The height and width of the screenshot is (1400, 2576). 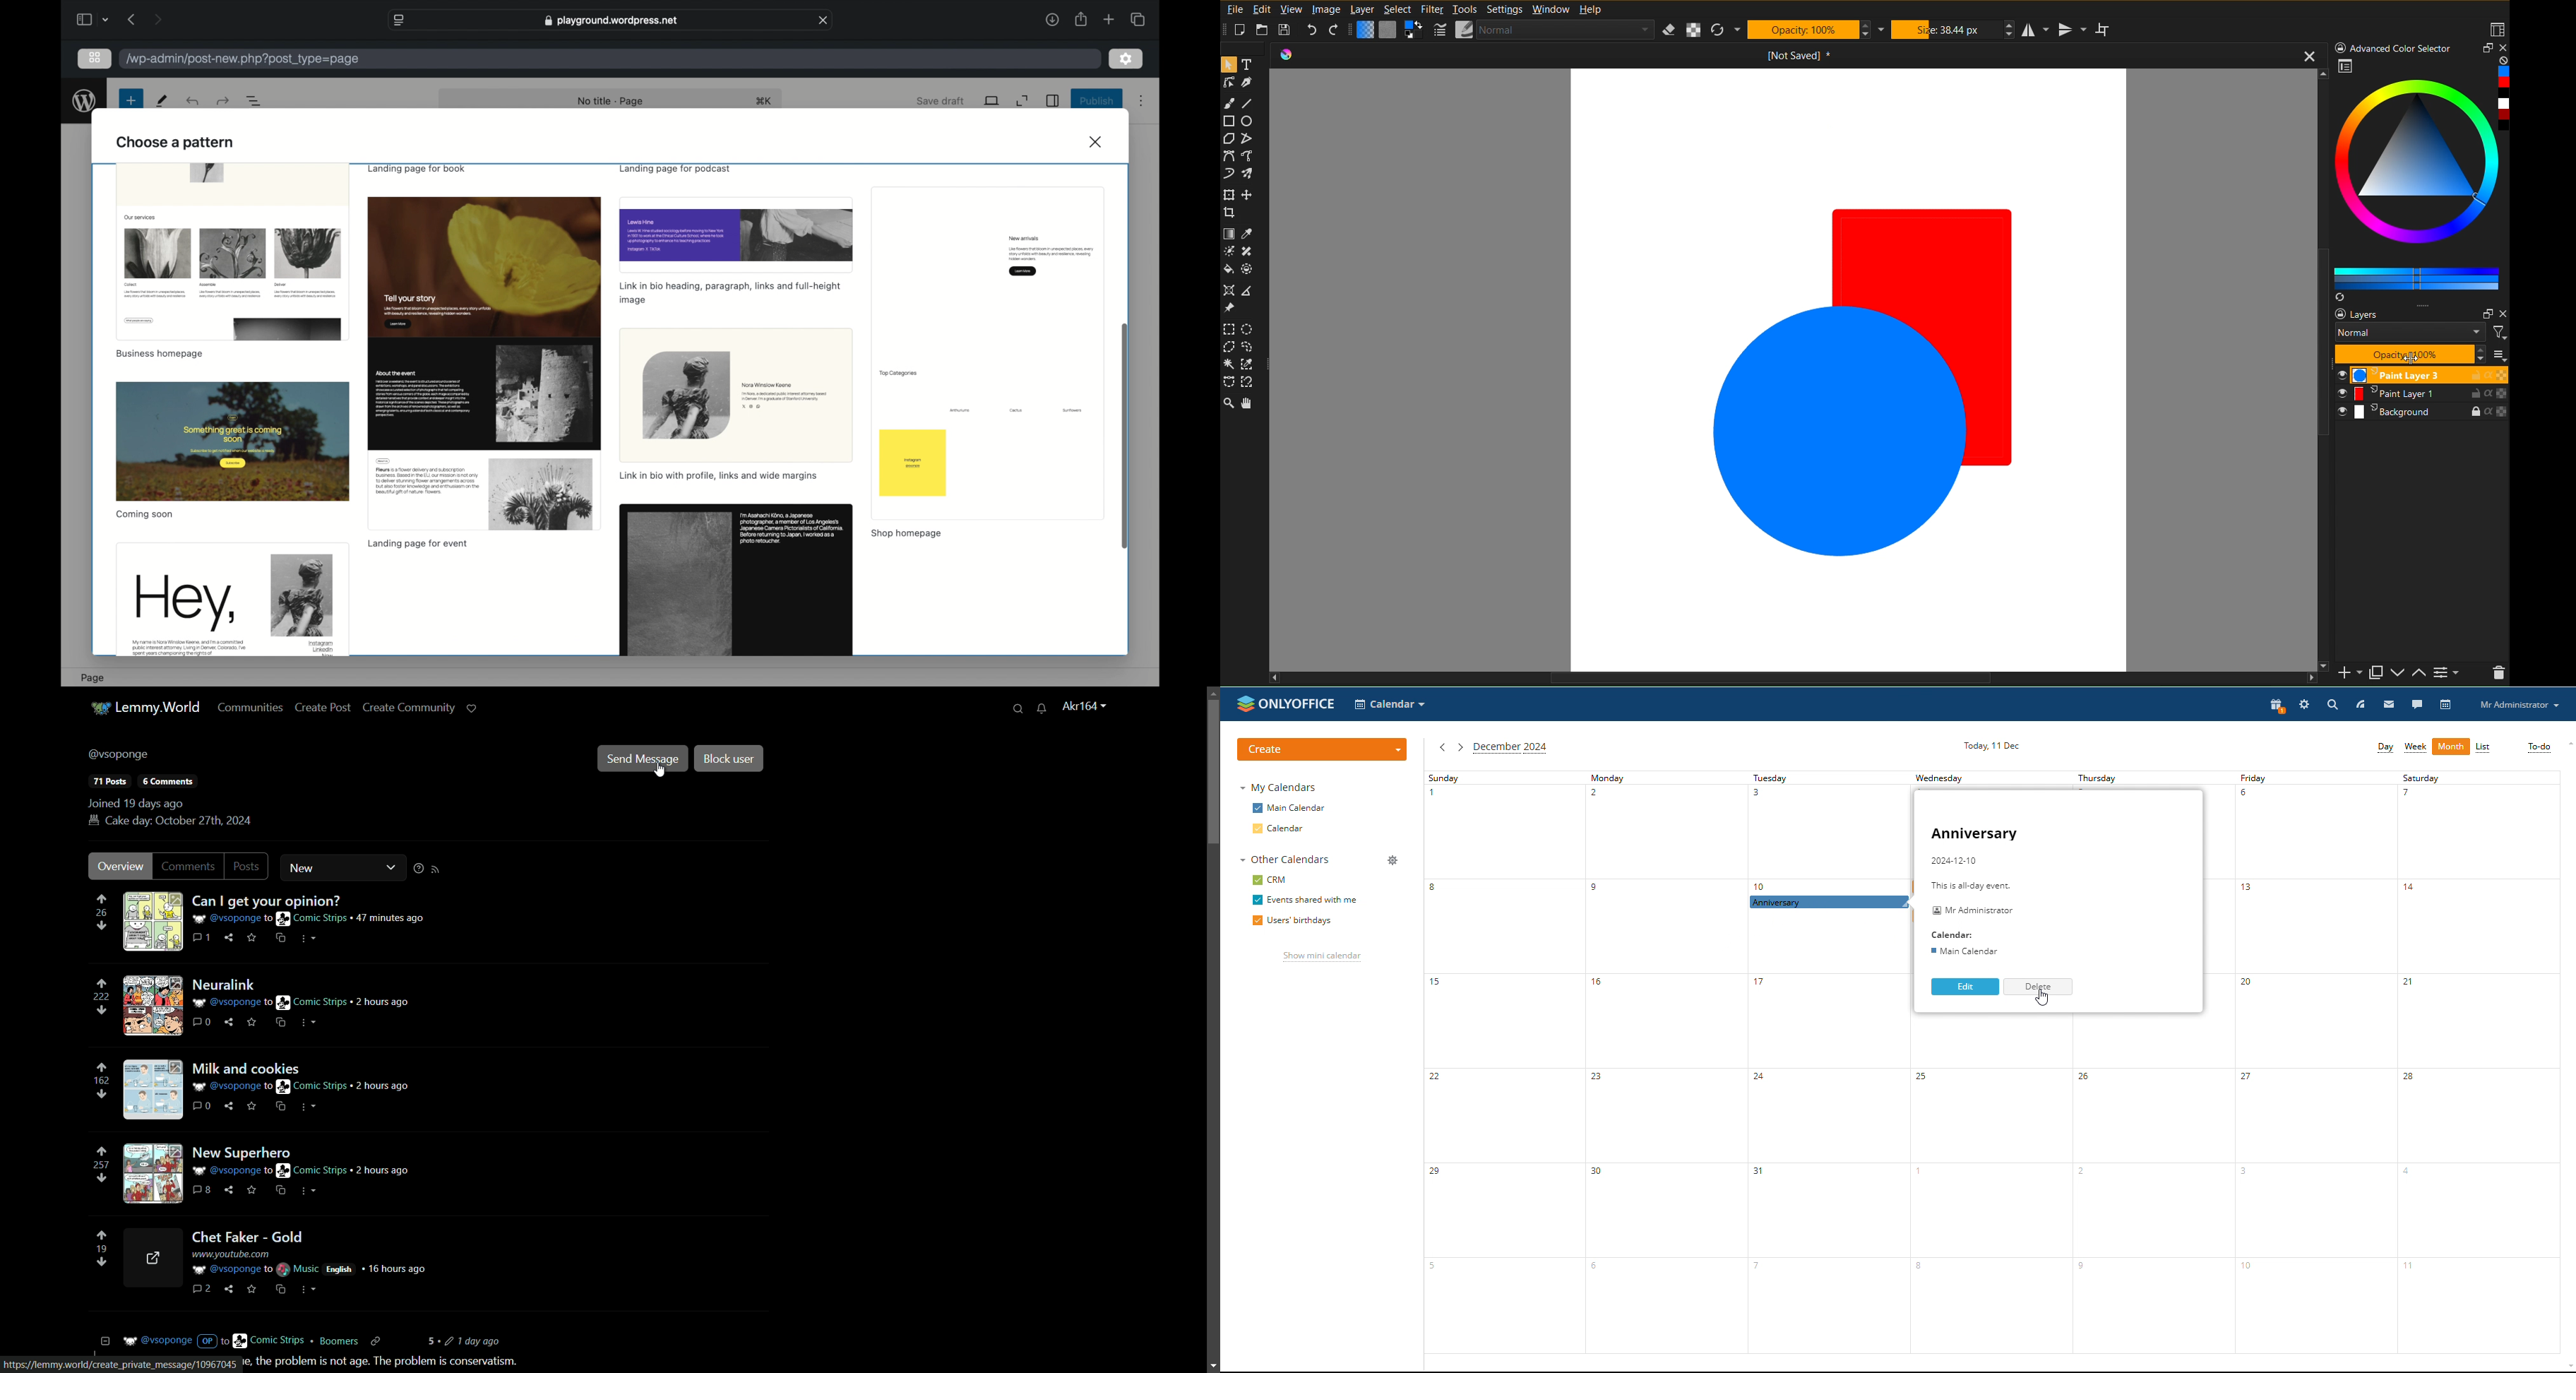 What do you see at coordinates (102, 1250) in the screenshot?
I see `number of votes` at bounding box center [102, 1250].